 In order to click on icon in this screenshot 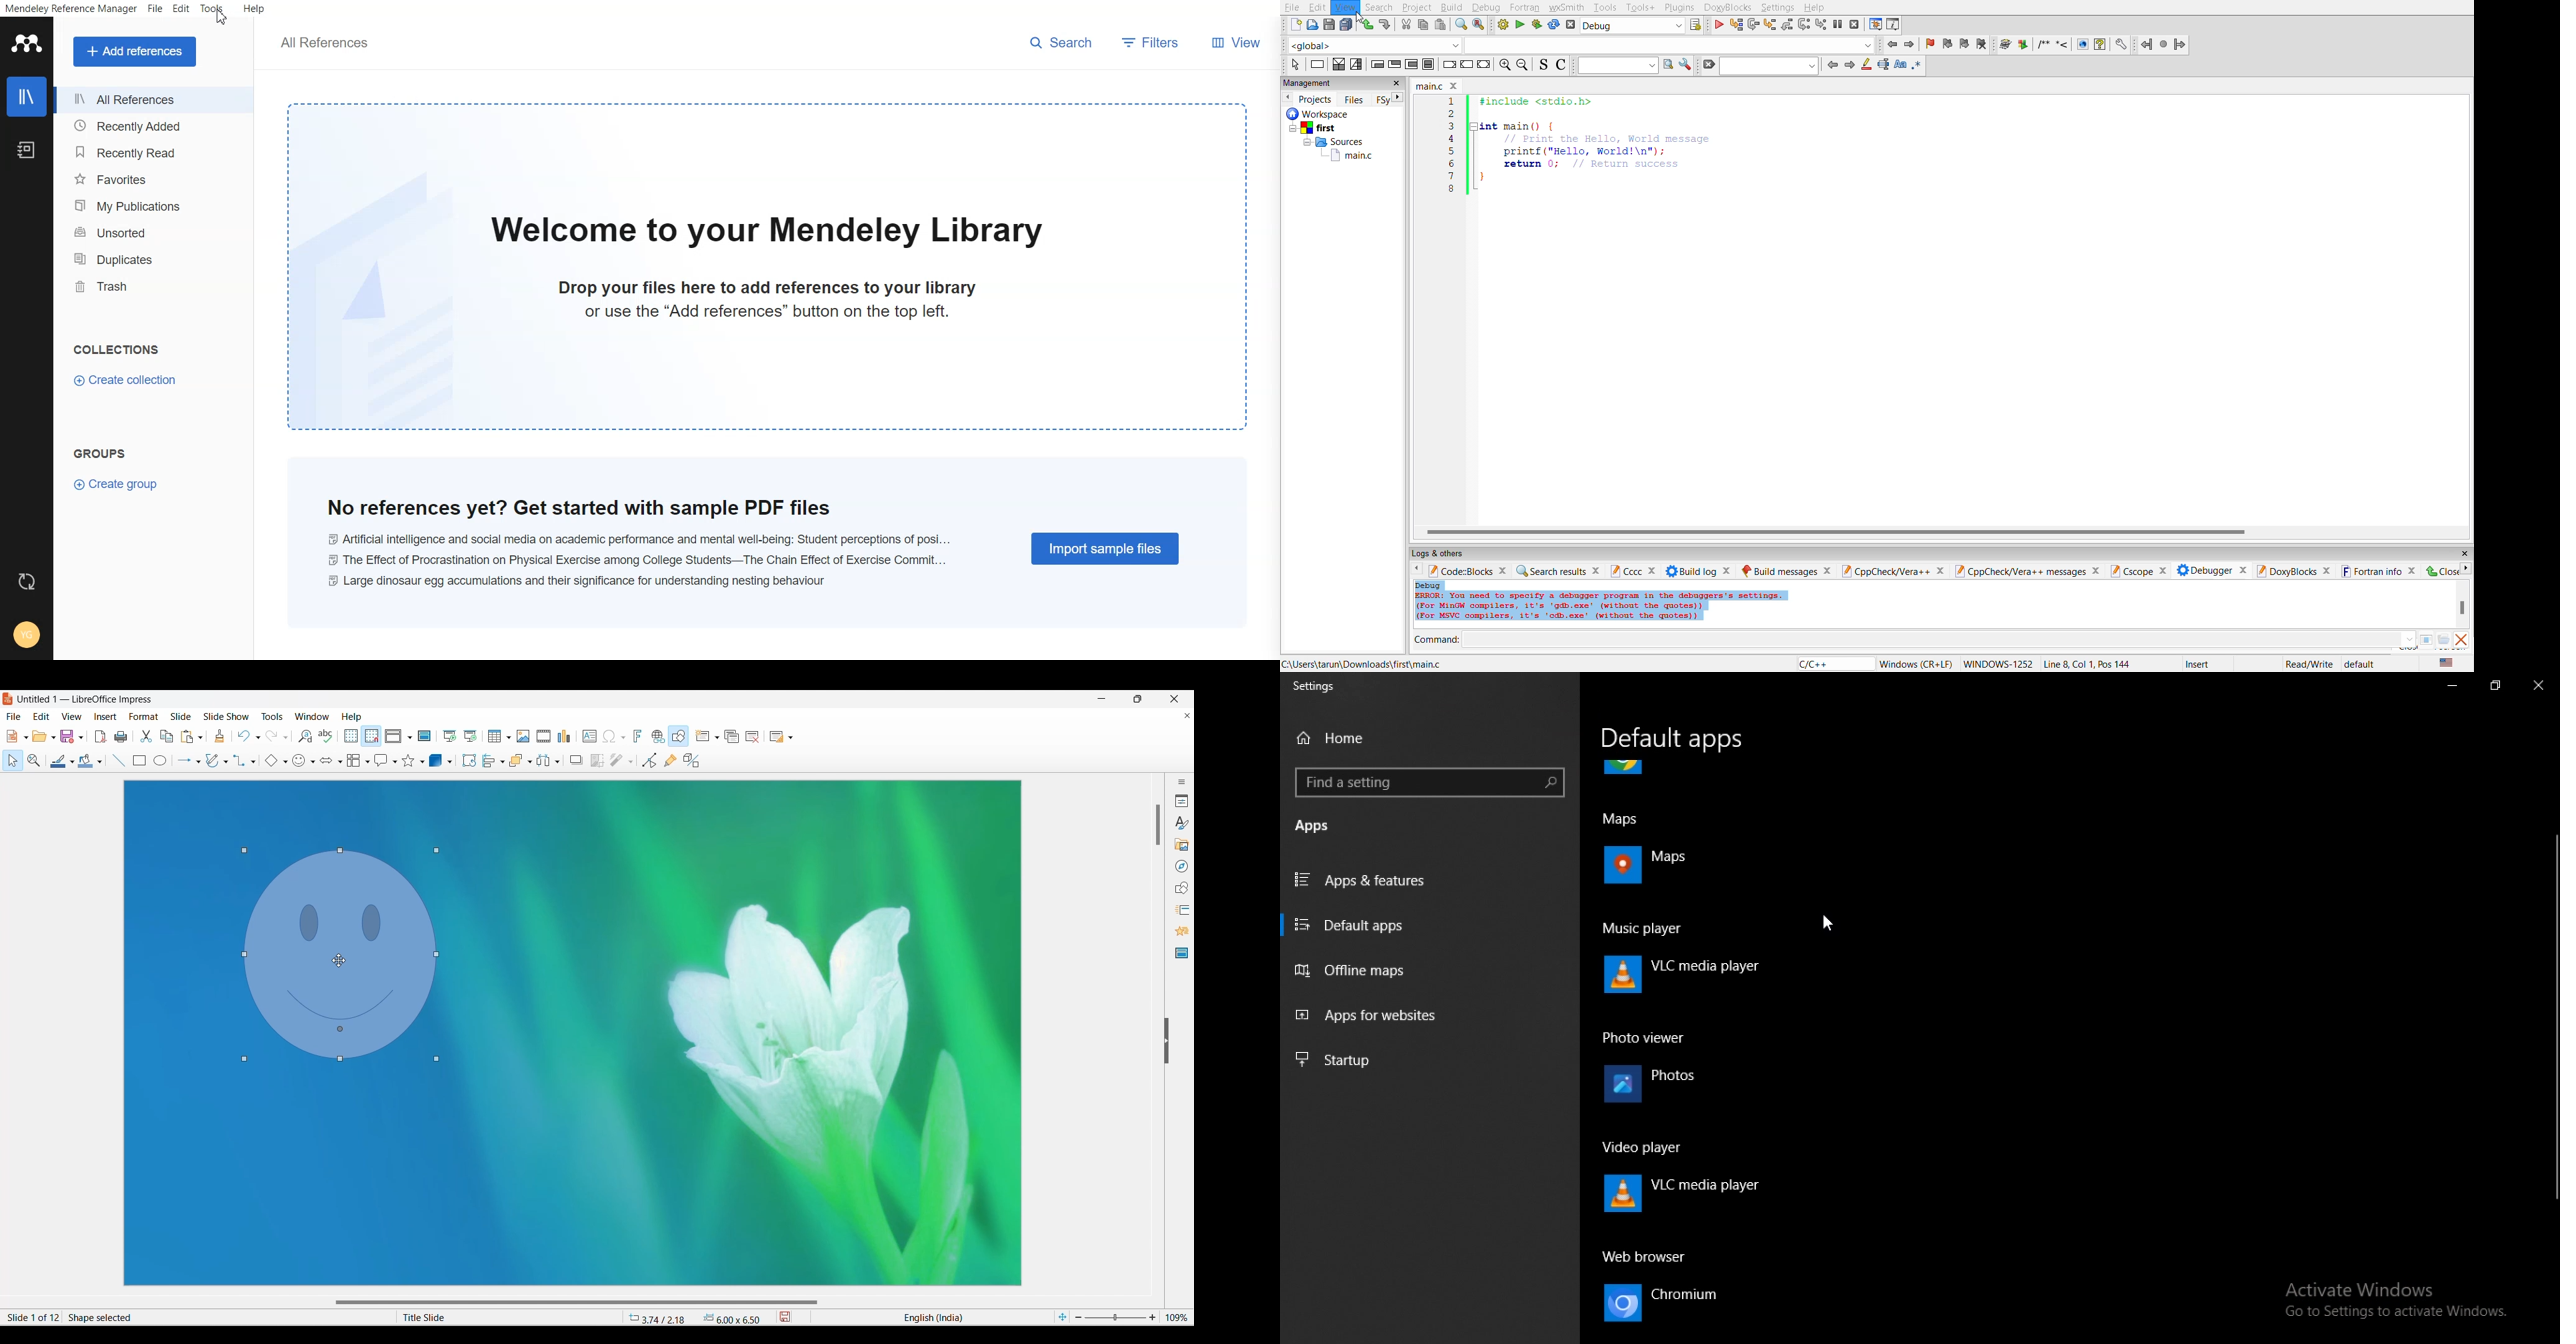, I will do `click(1624, 771)`.